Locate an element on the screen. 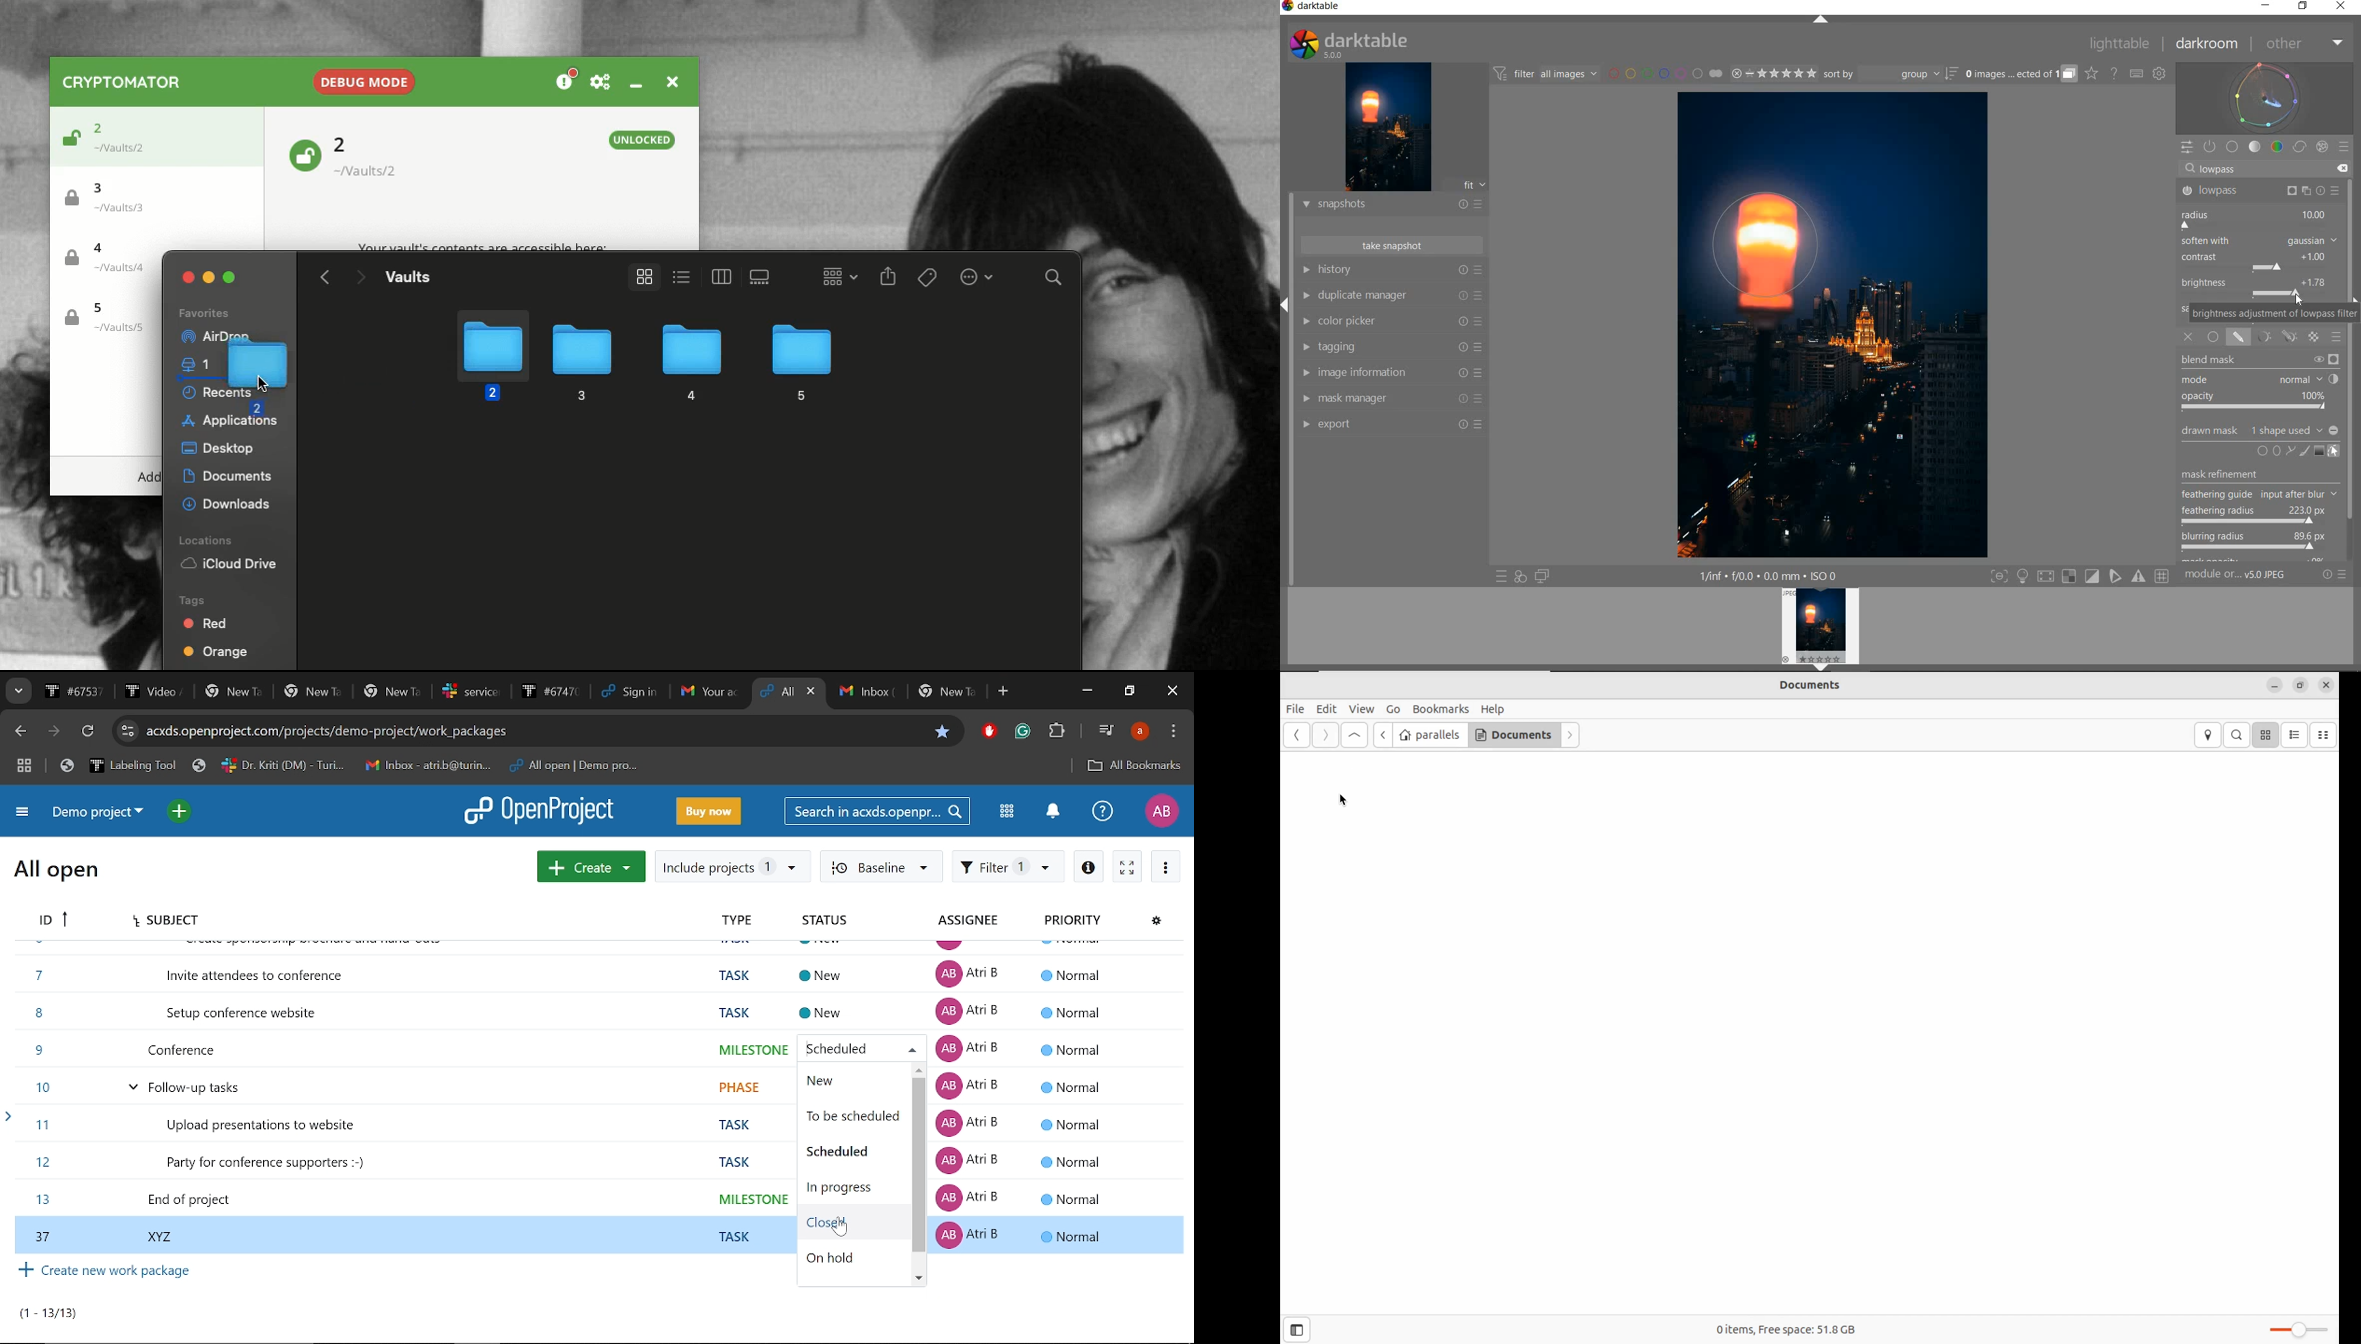 This screenshot has width=2380, height=1344. Searchbar is located at coordinates (2255, 168).